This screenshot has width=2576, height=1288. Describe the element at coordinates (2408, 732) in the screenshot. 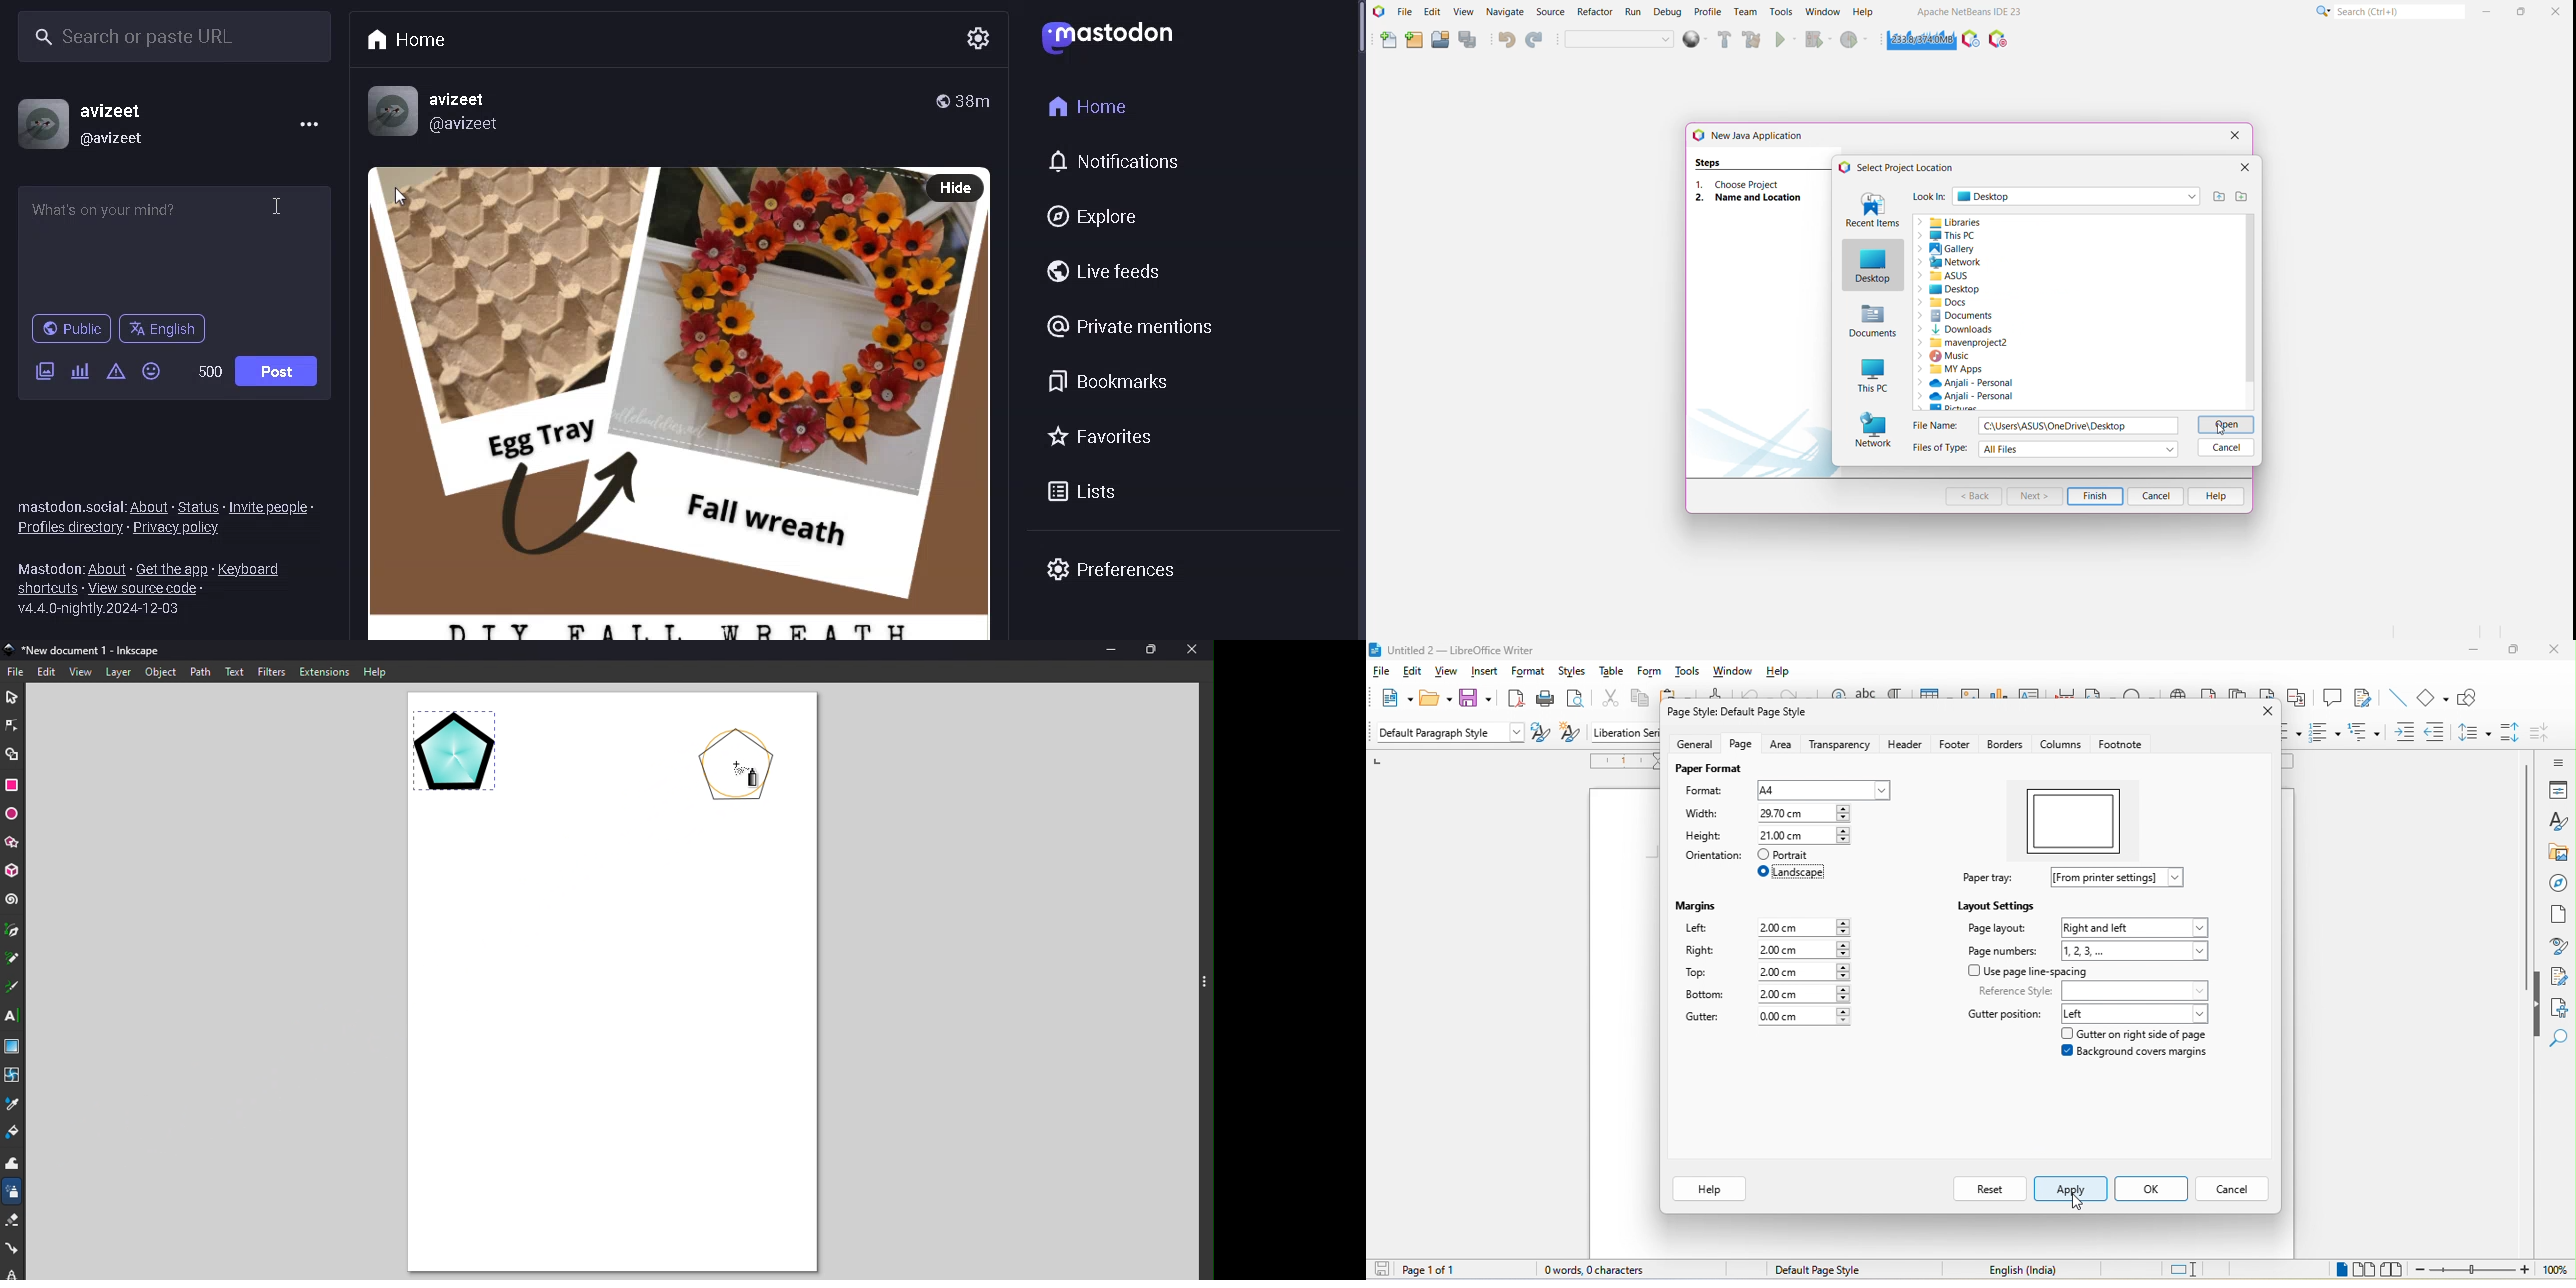

I see `increase indent` at that location.